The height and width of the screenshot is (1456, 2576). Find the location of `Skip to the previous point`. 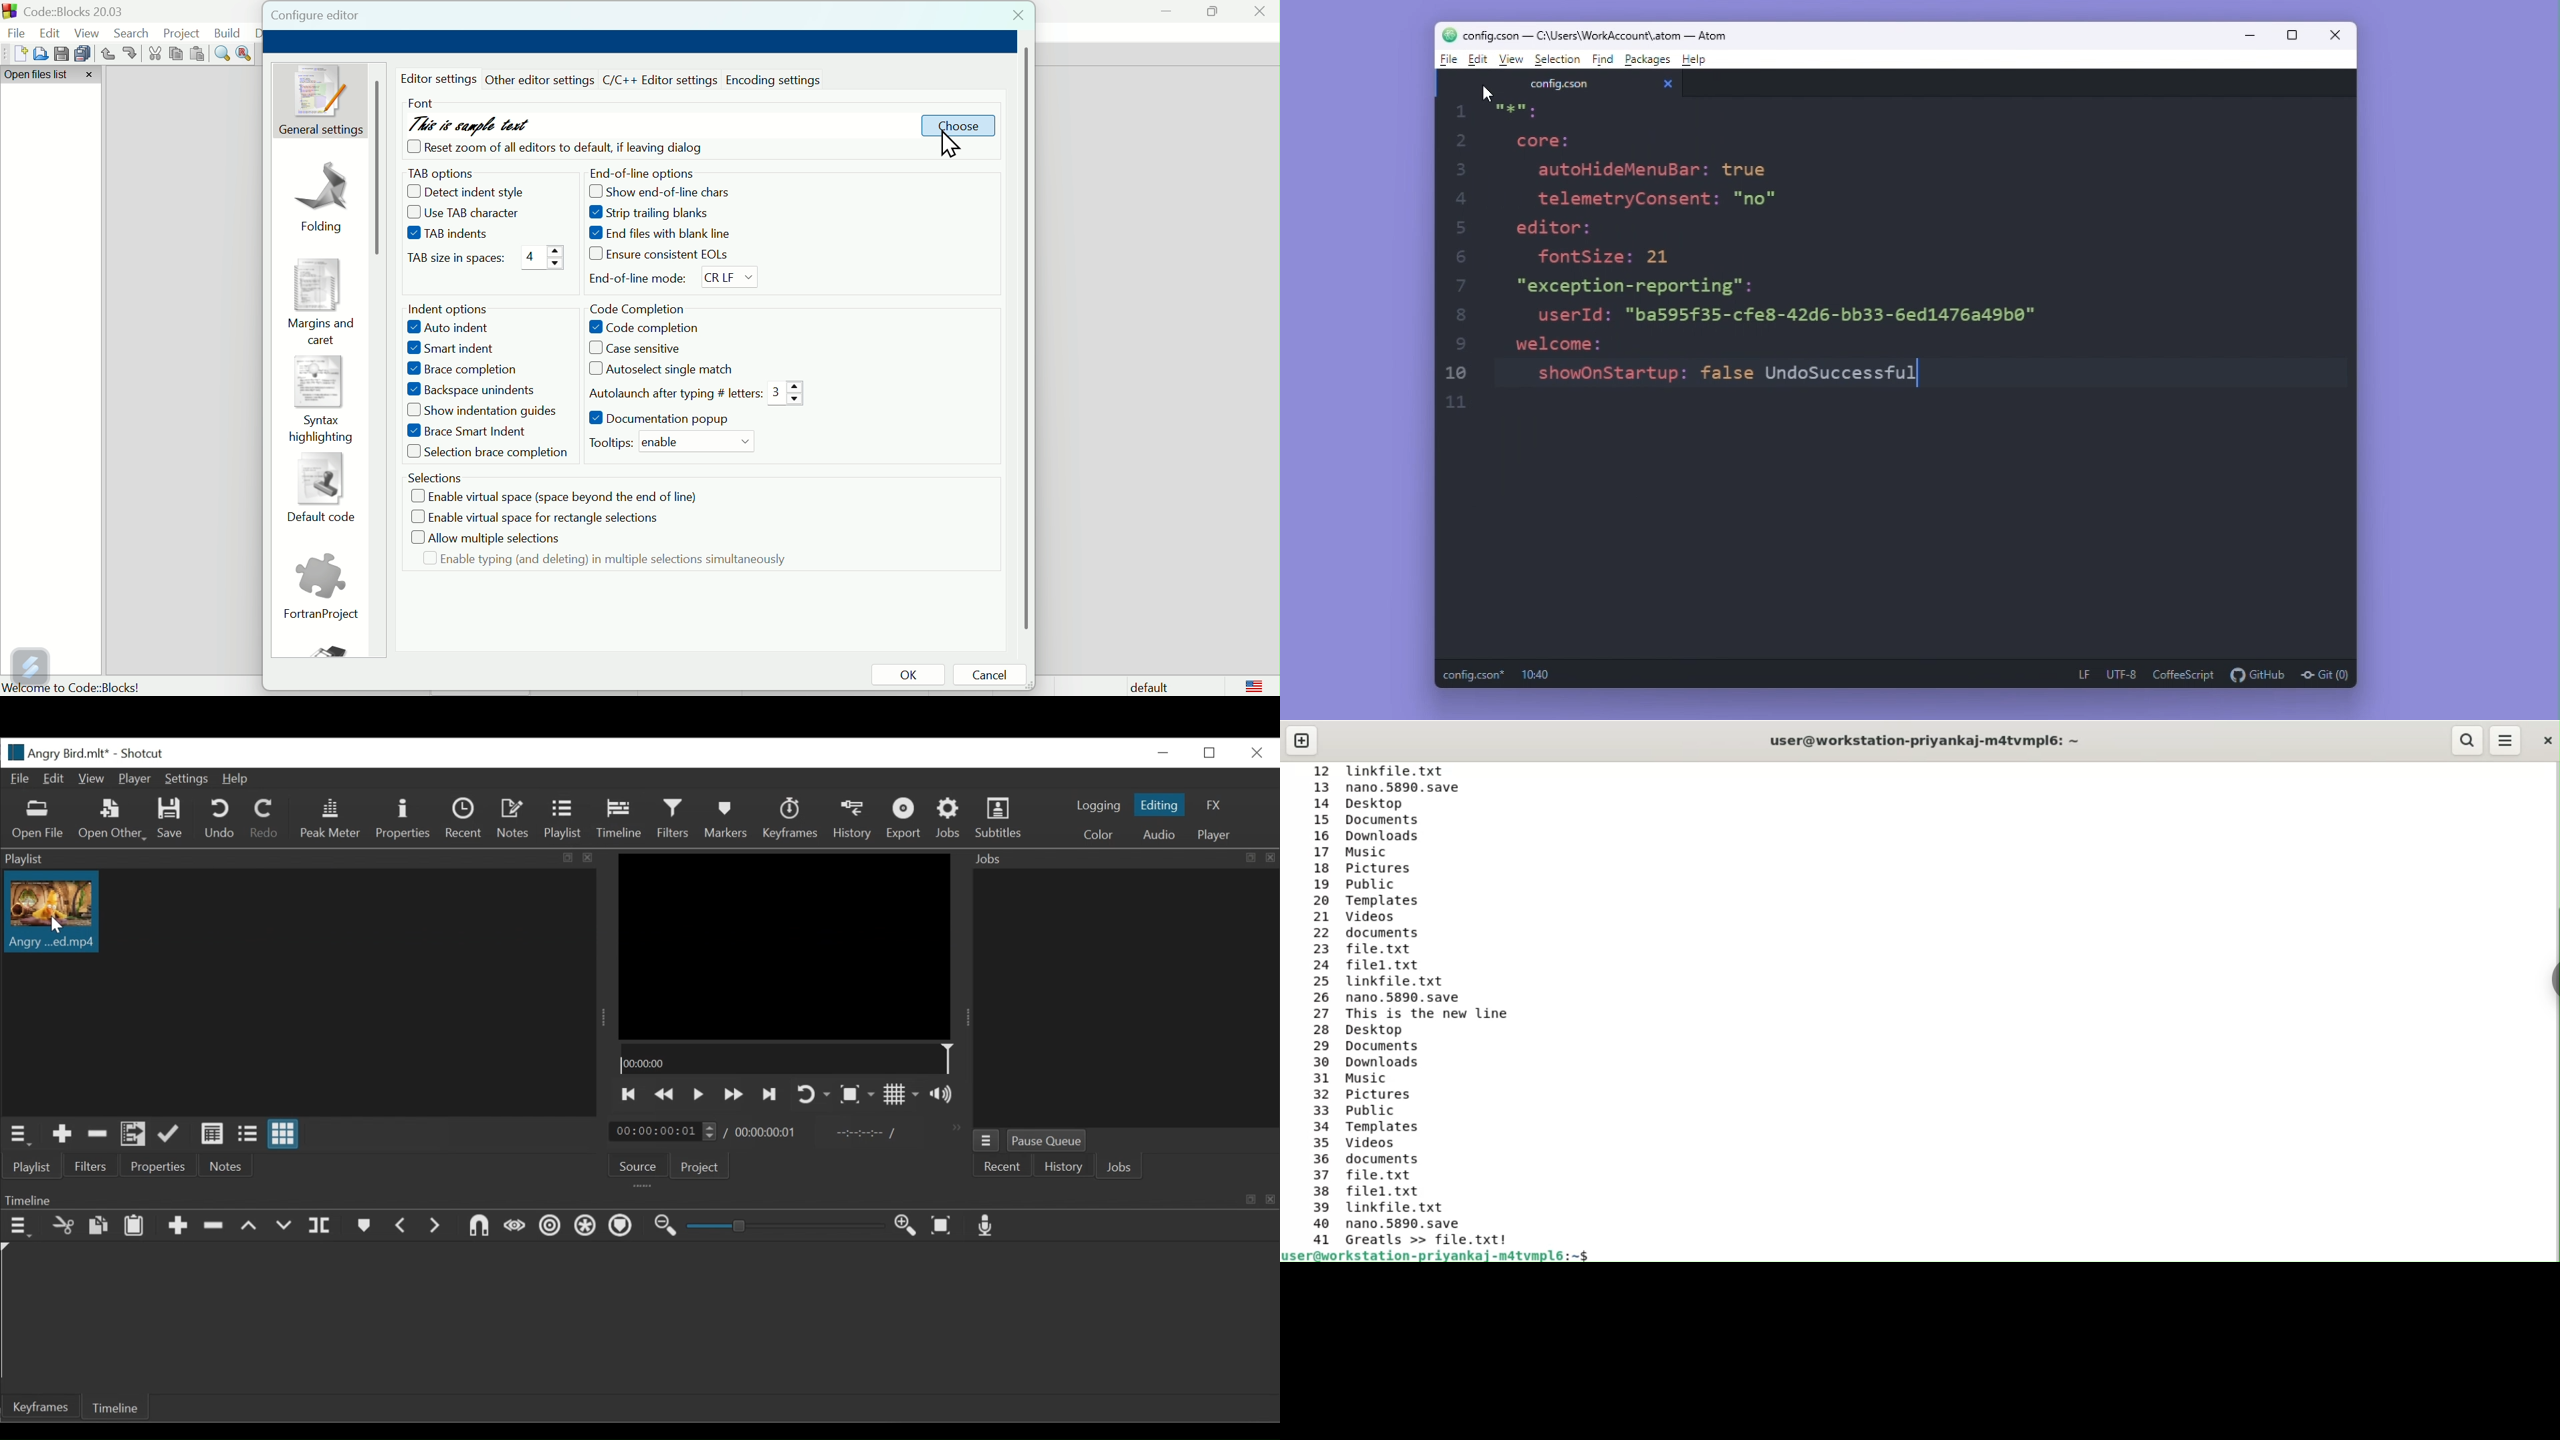

Skip to the previous point is located at coordinates (629, 1094).